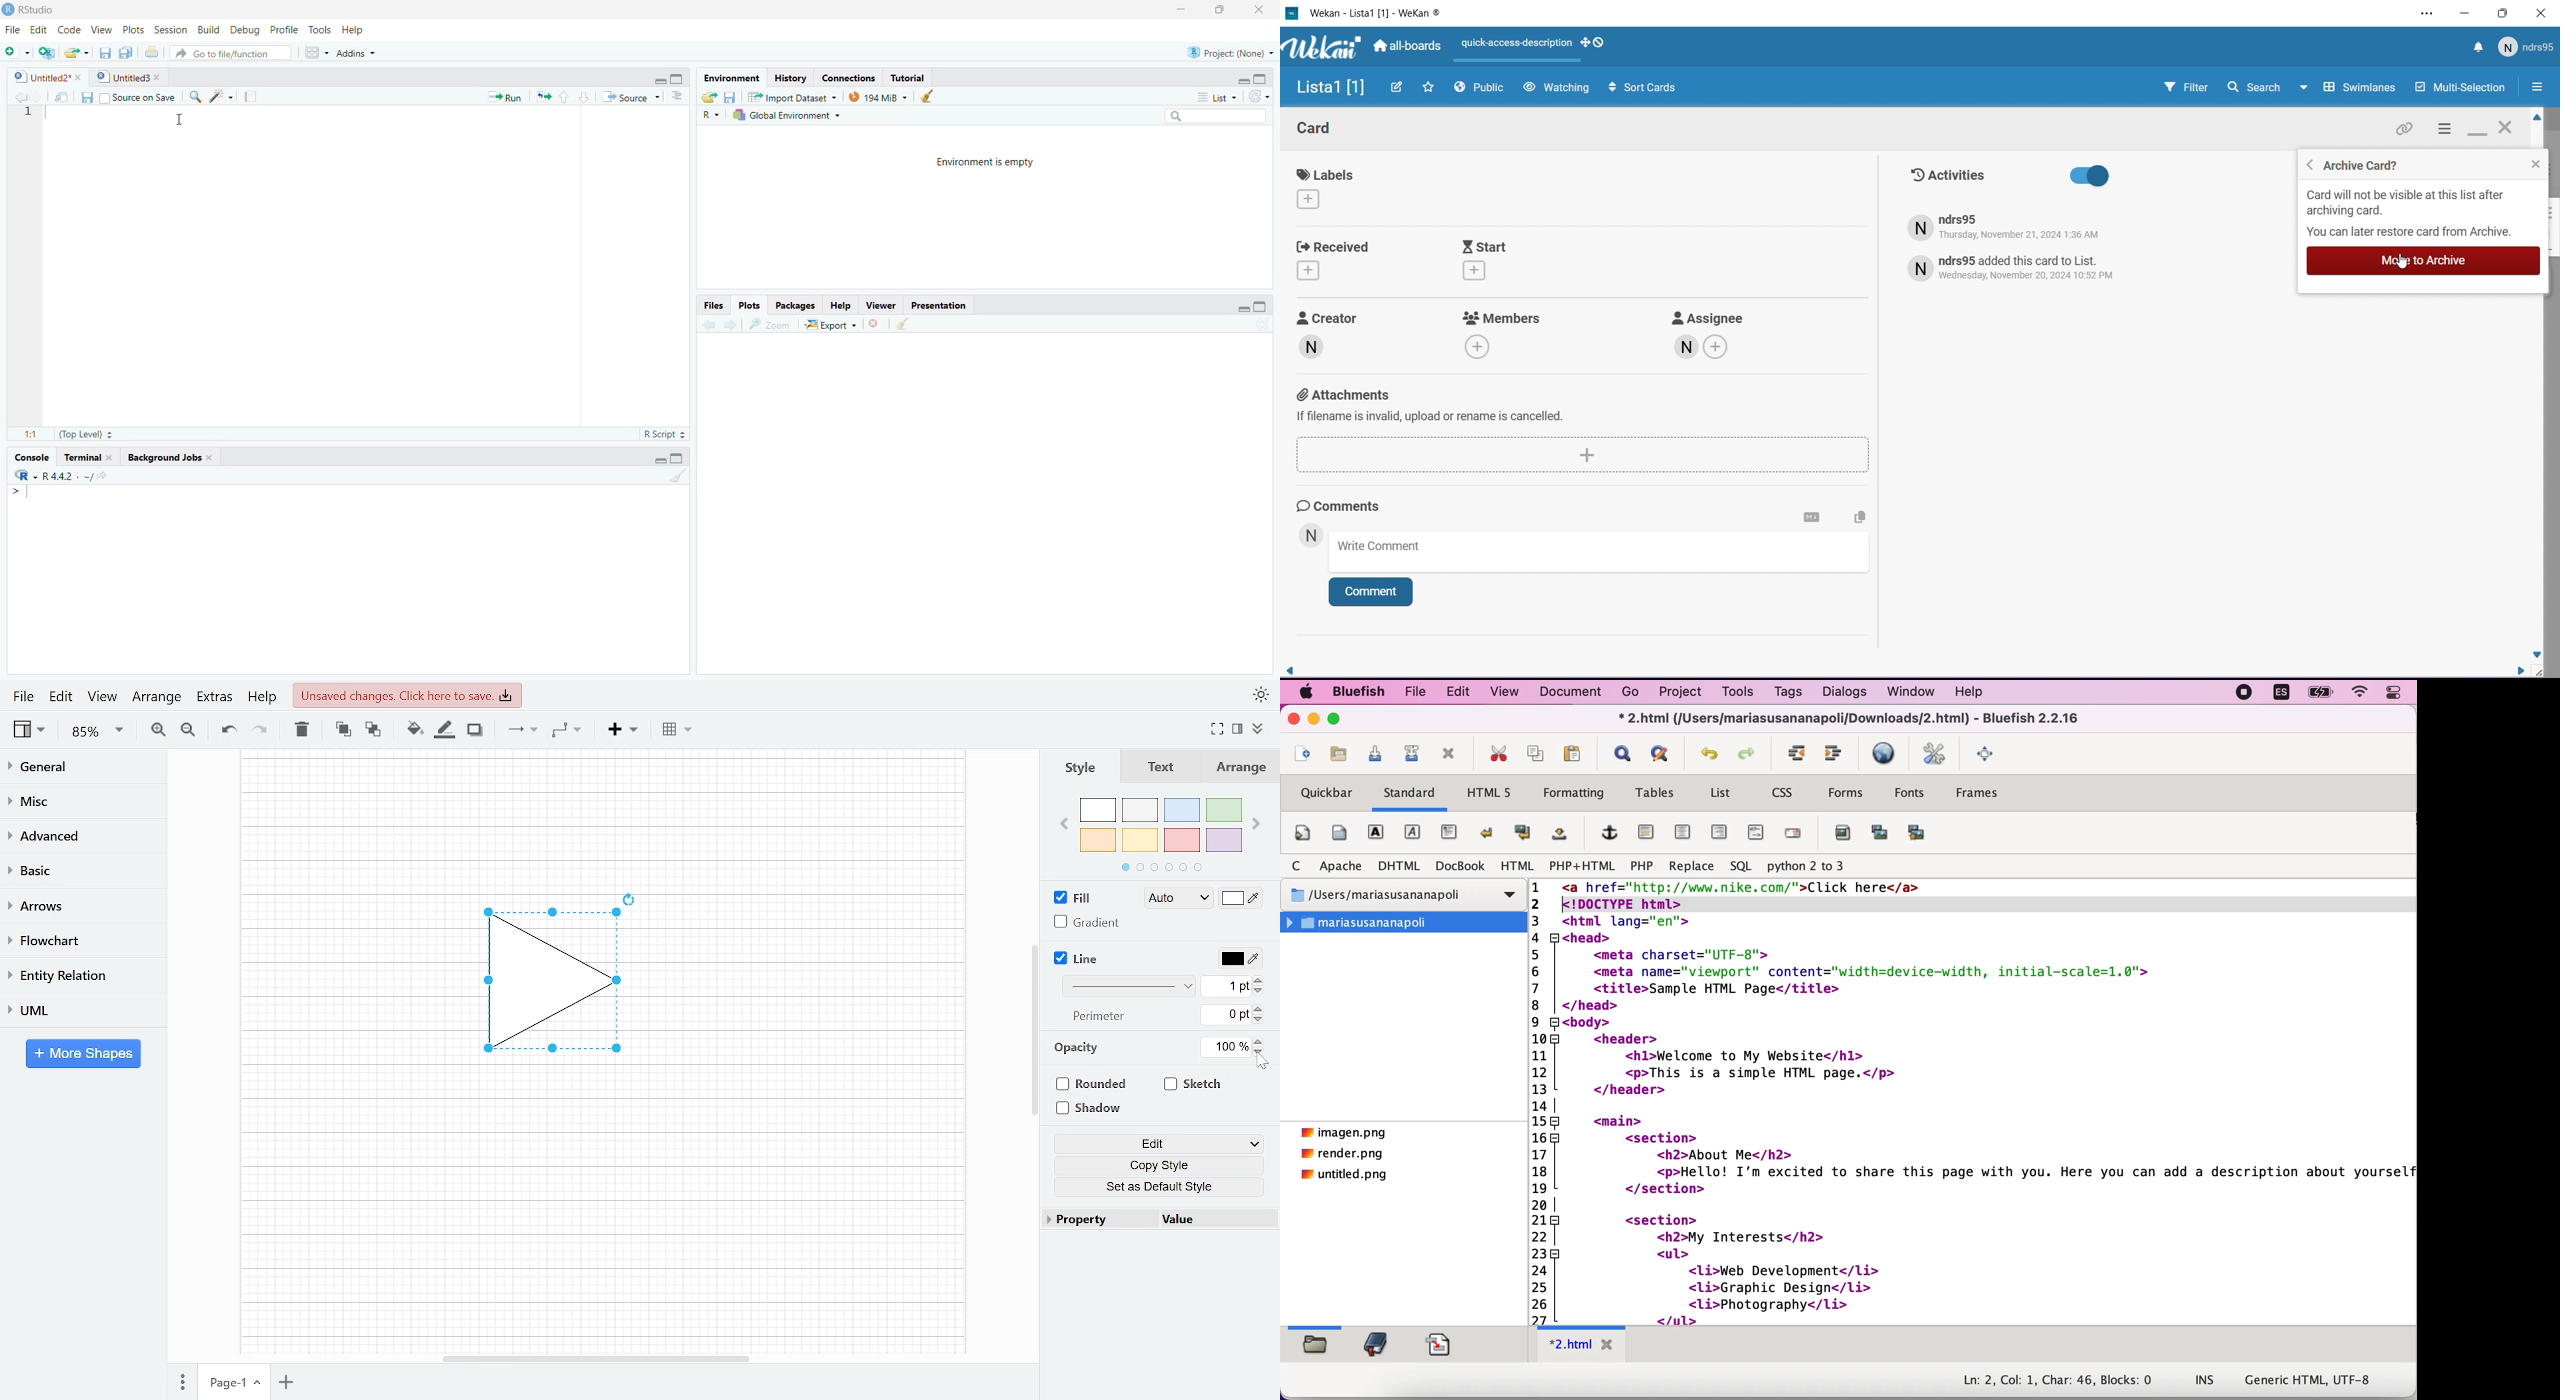 This screenshot has height=1400, width=2576. I want to click on Project: (None) , so click(1231, 52).